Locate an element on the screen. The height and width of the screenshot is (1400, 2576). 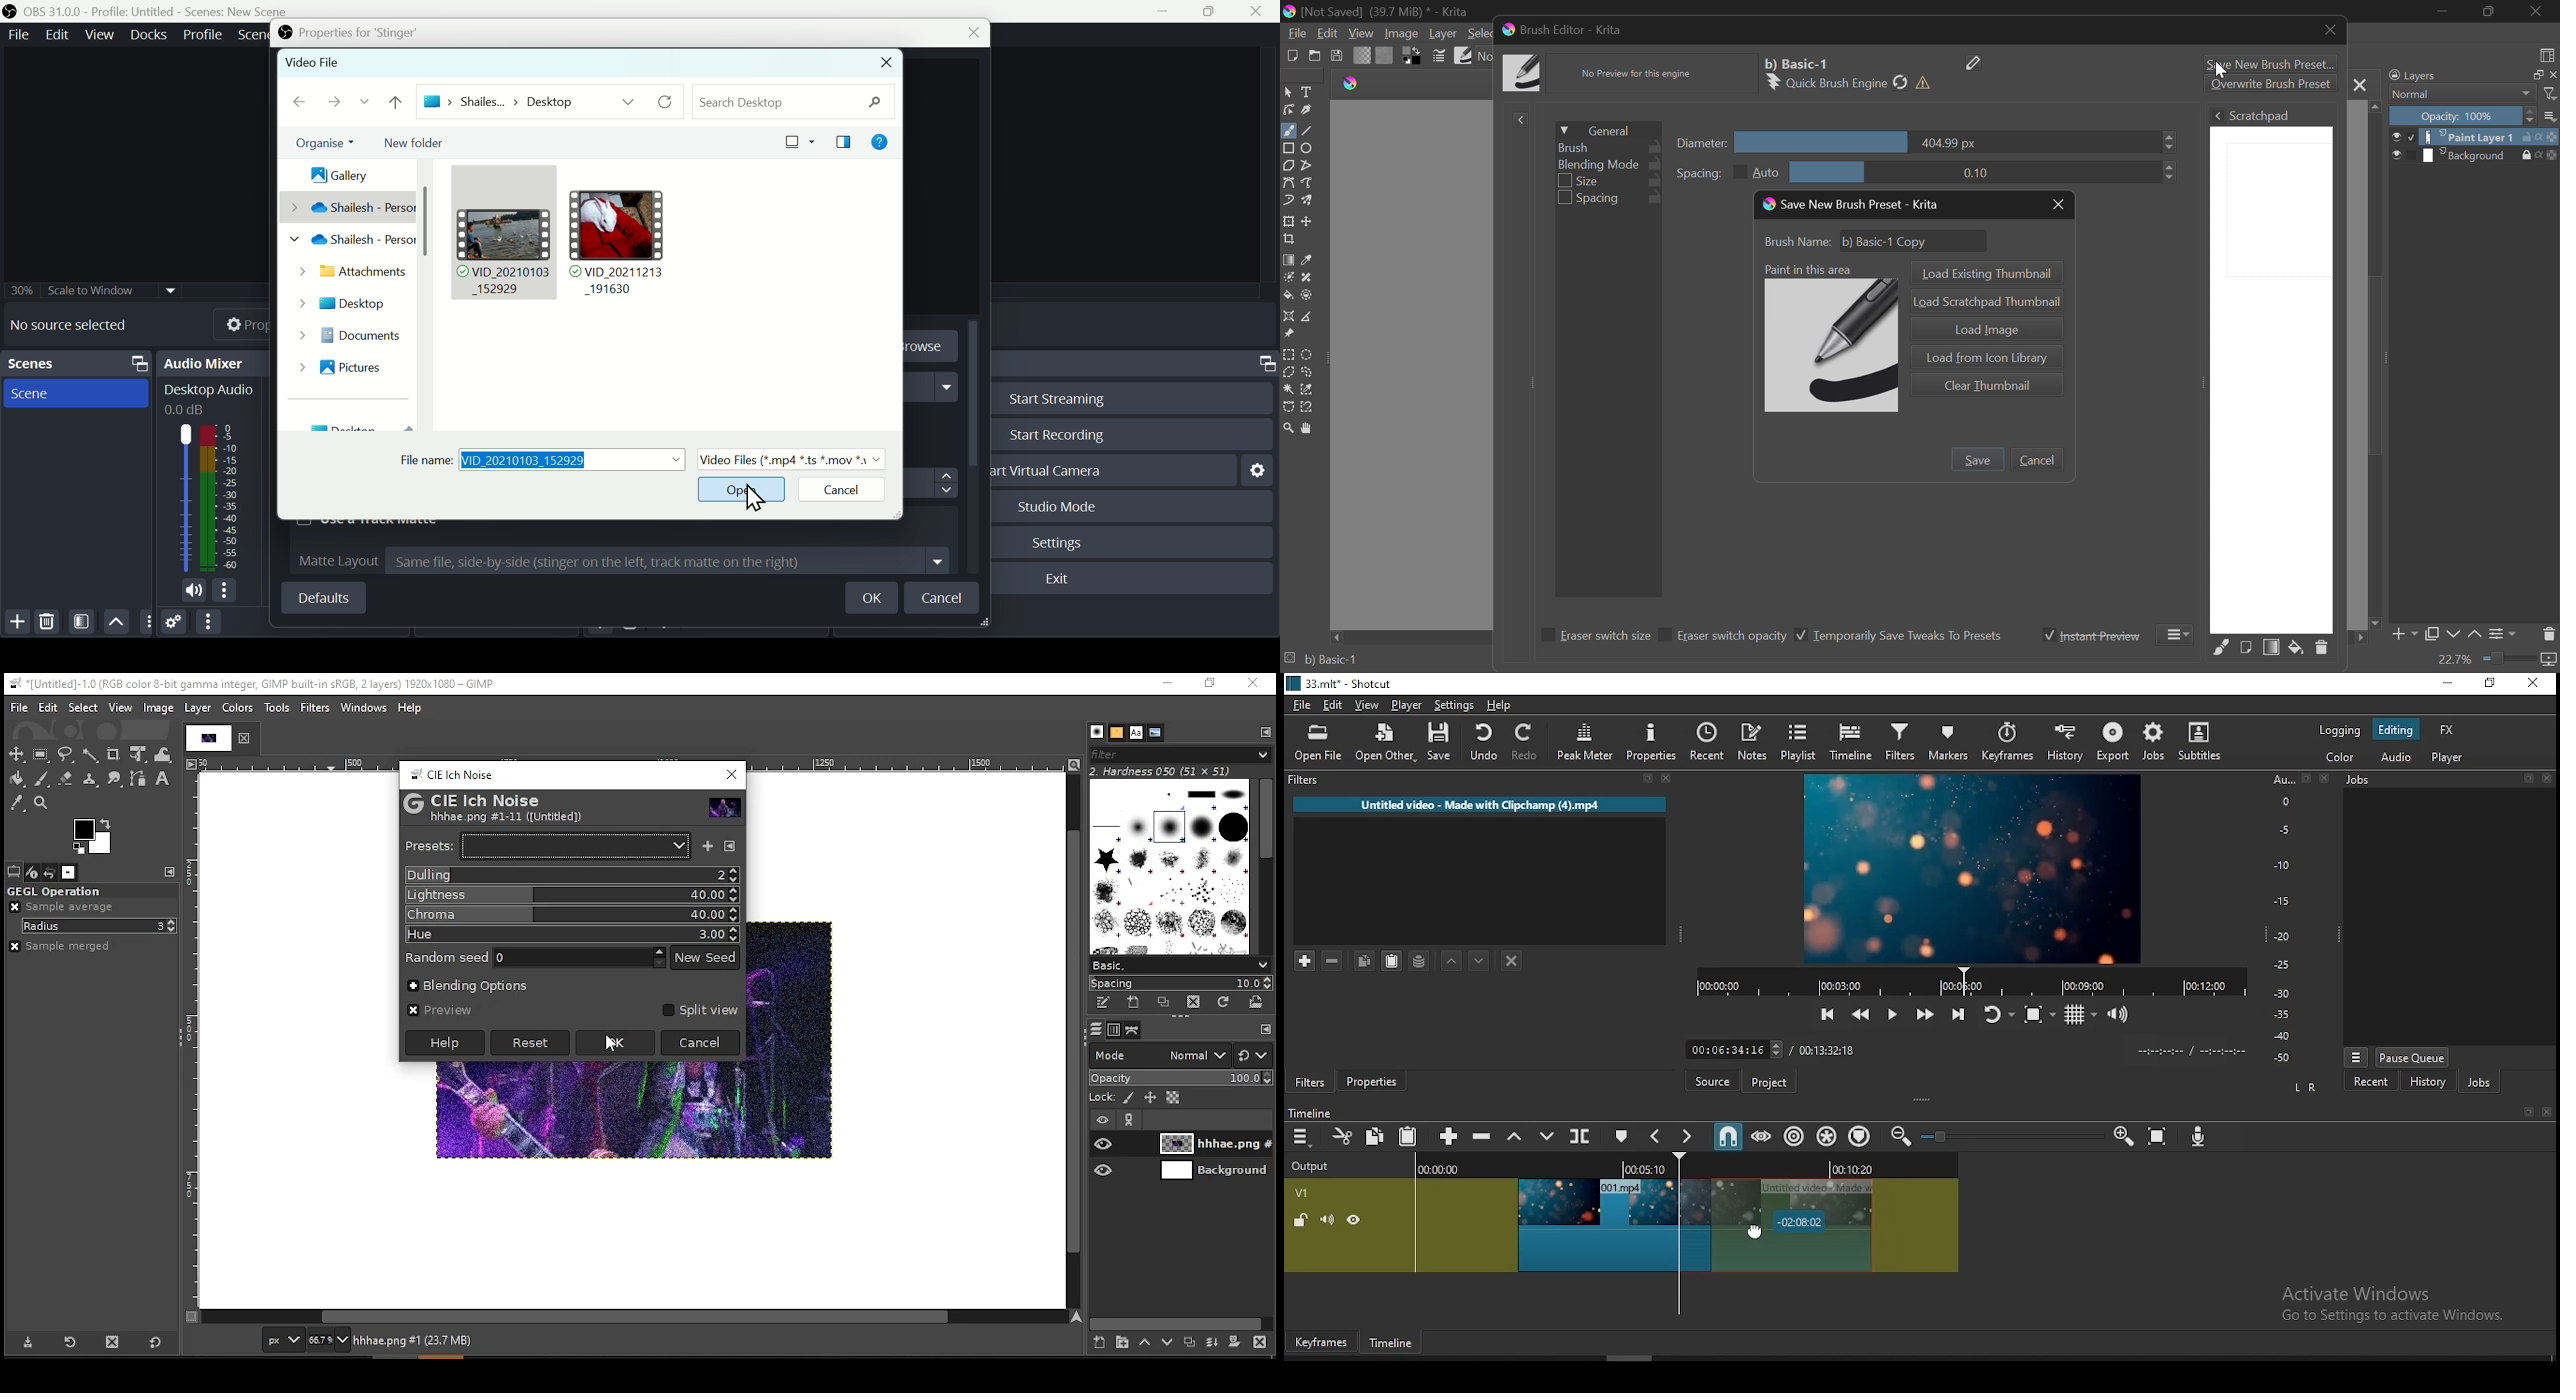
Spacing is located at coordinates (1609, 199).